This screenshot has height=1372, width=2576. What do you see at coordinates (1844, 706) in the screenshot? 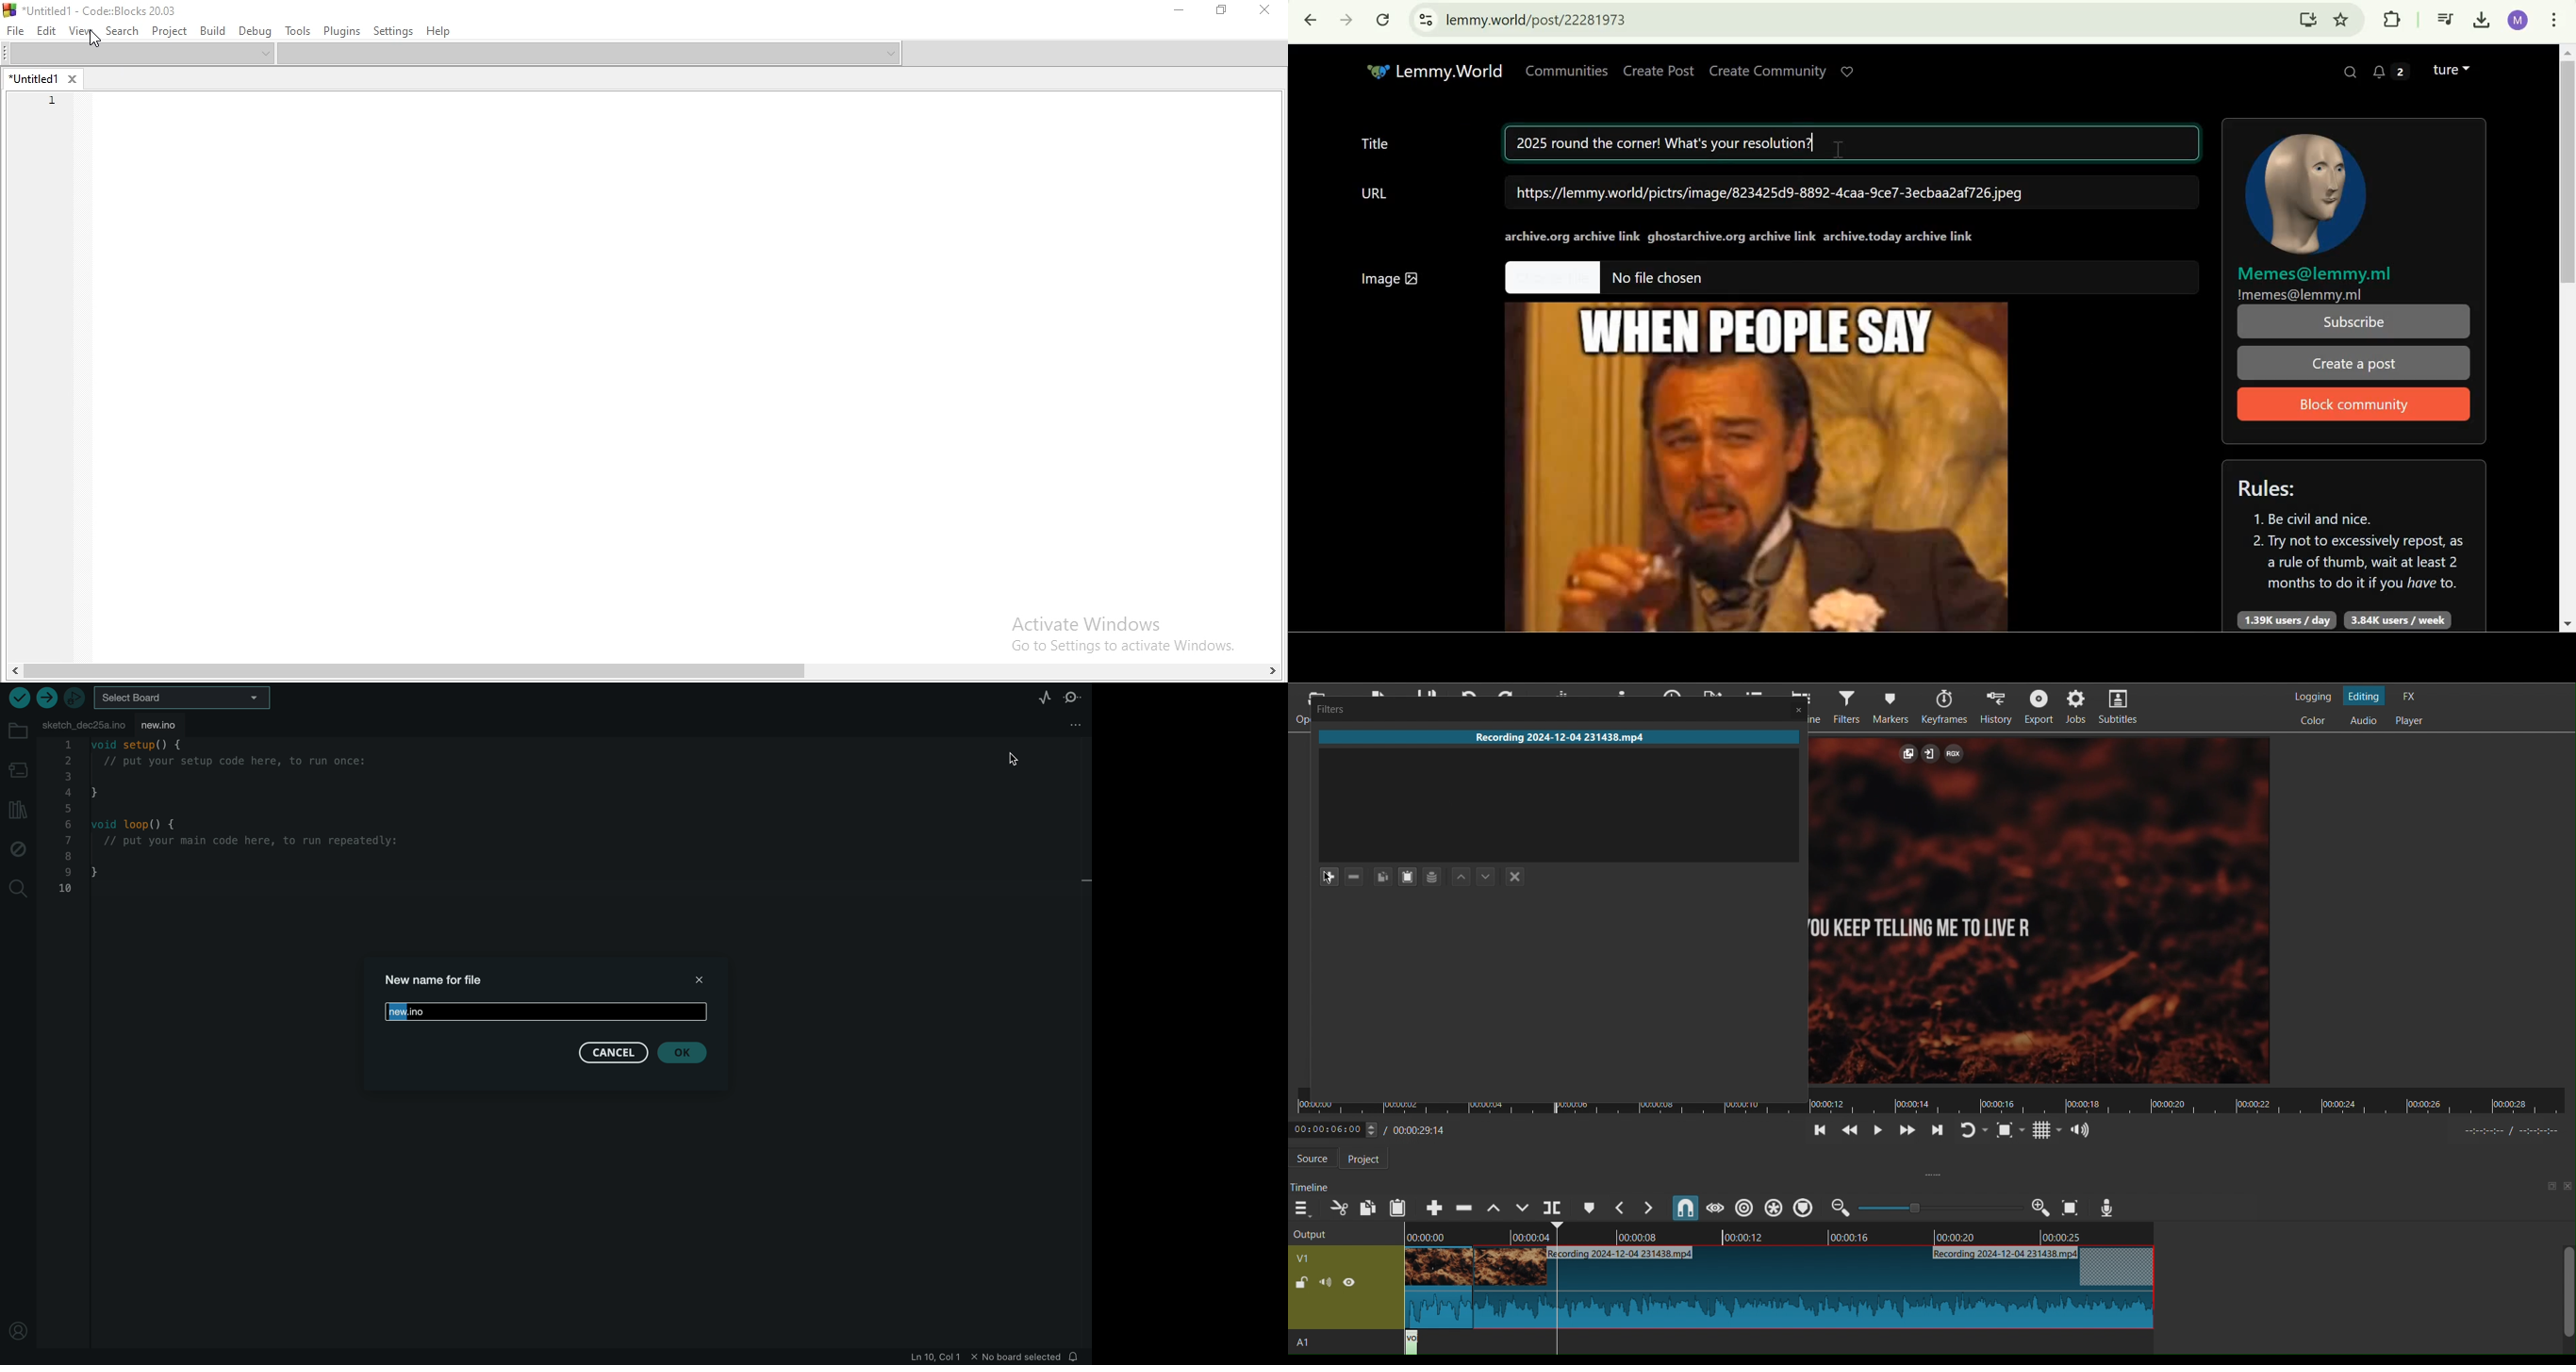
I see `Filters` at bounding box center [1844, 706].